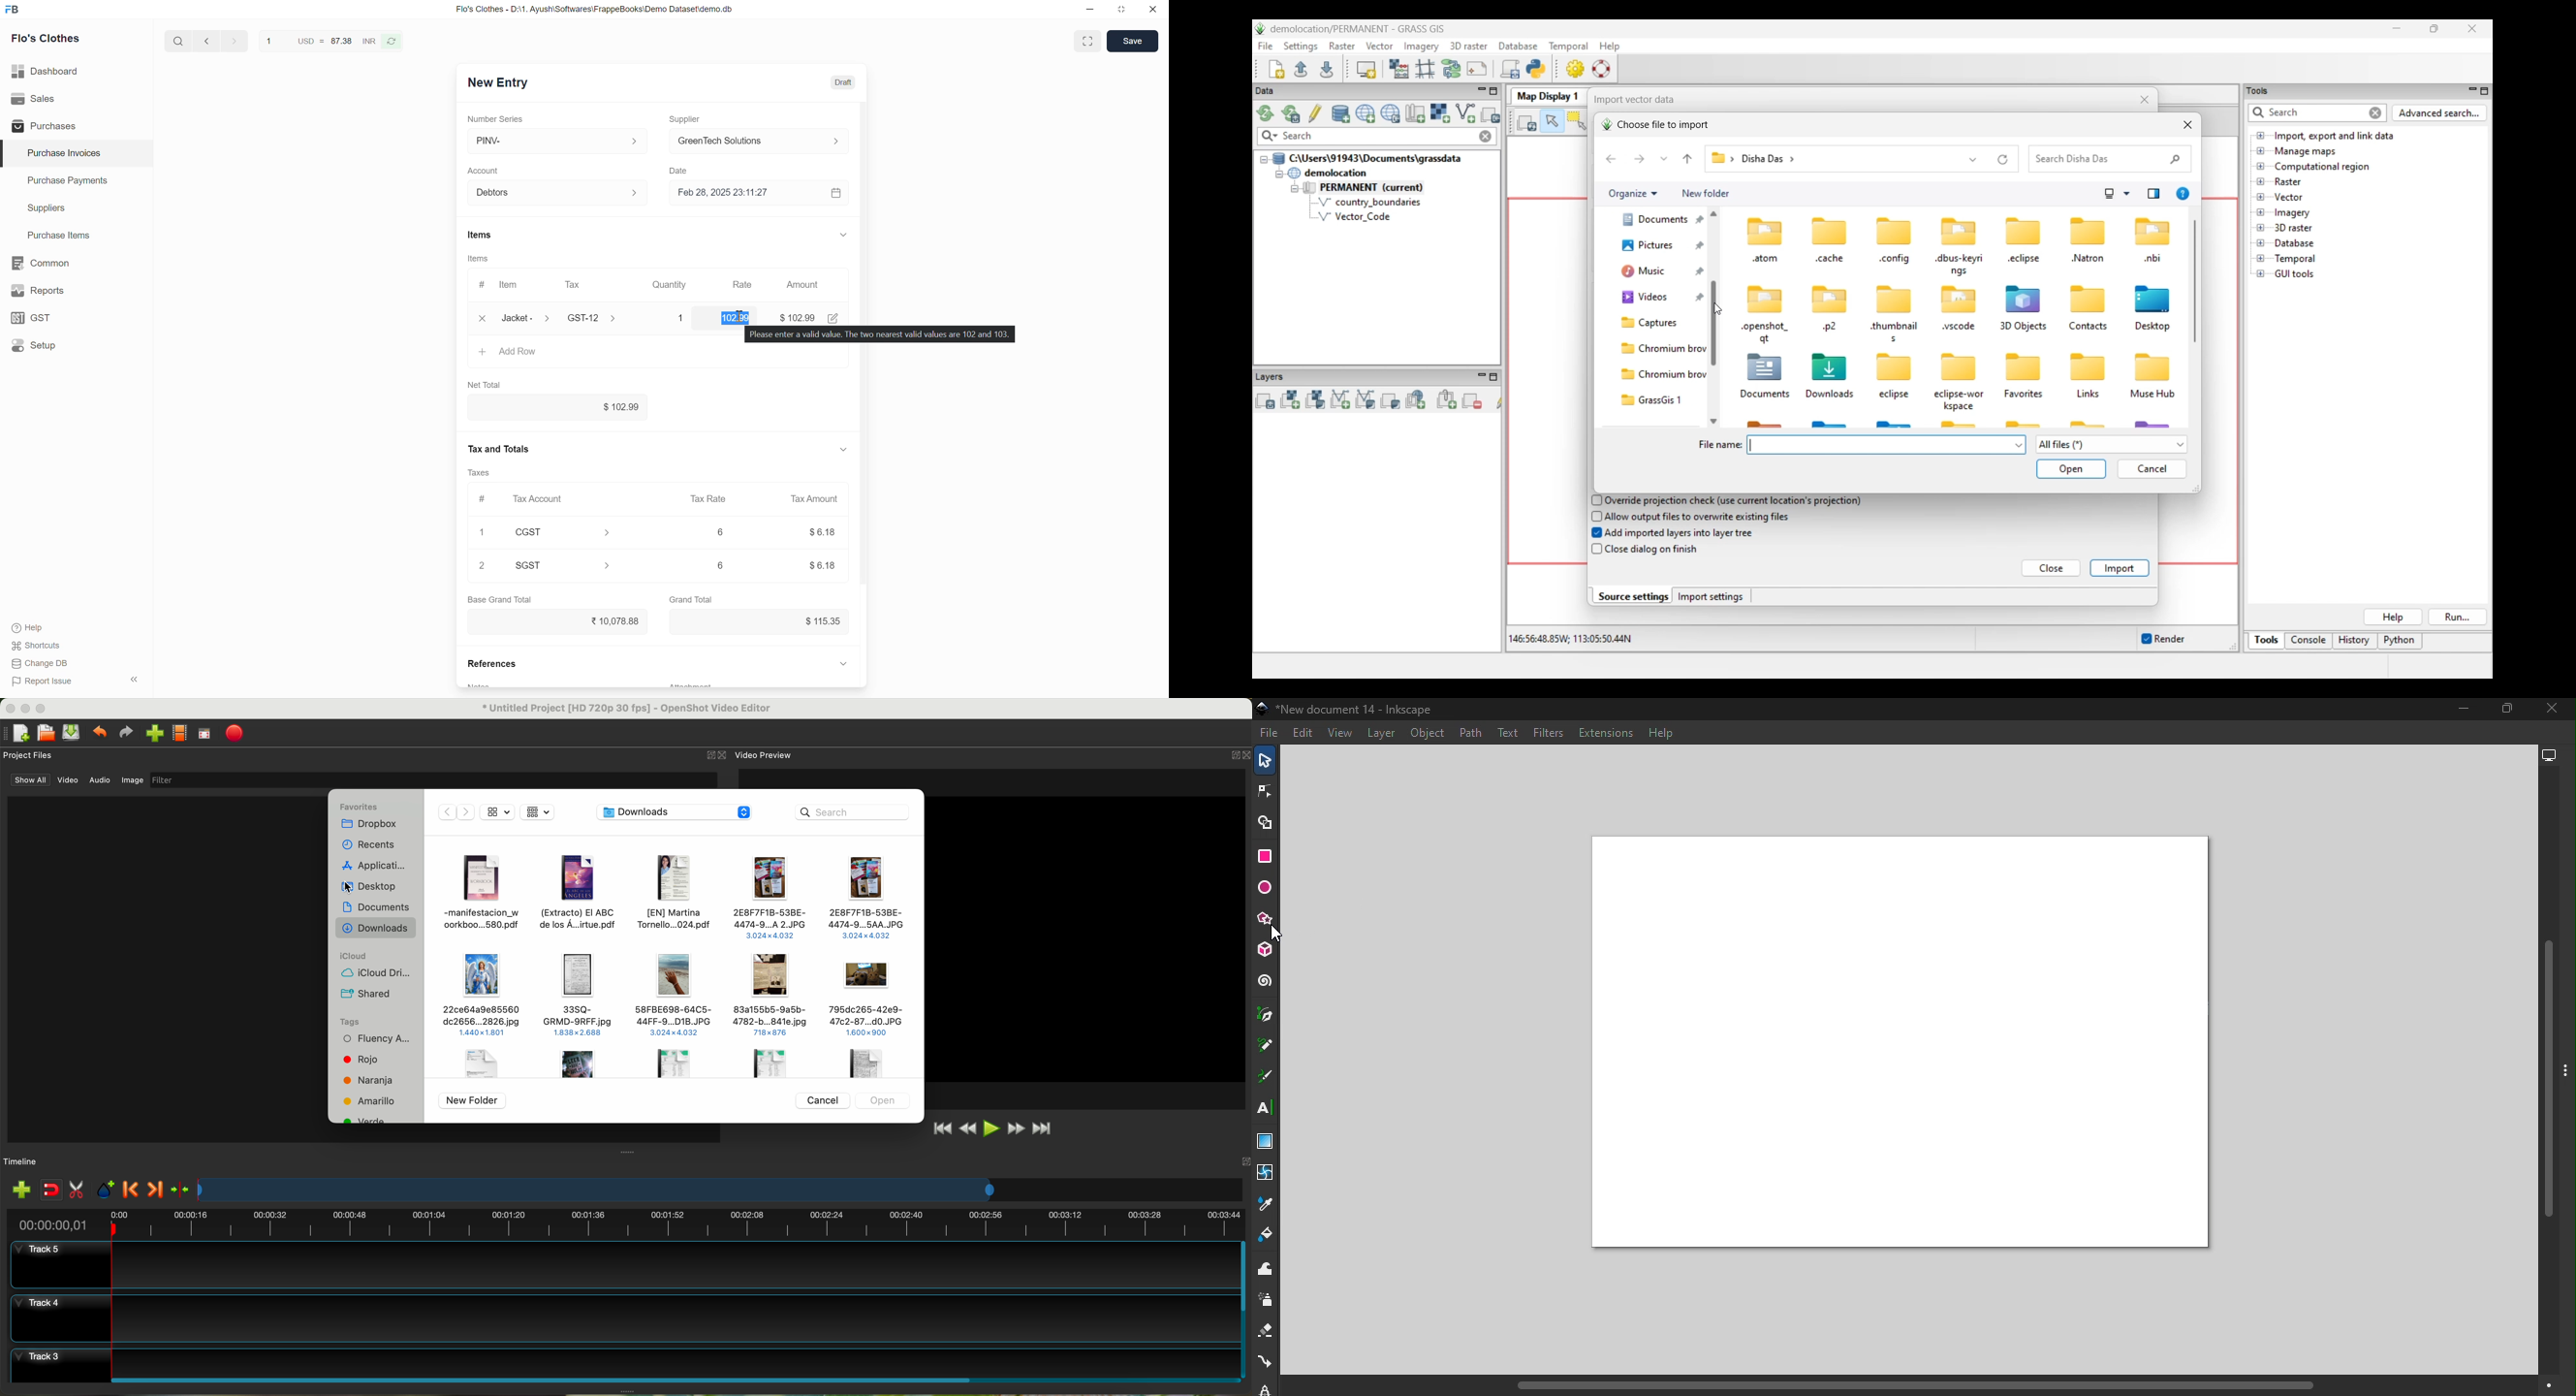  I want to click on Shortcuts, so click(37, 645).